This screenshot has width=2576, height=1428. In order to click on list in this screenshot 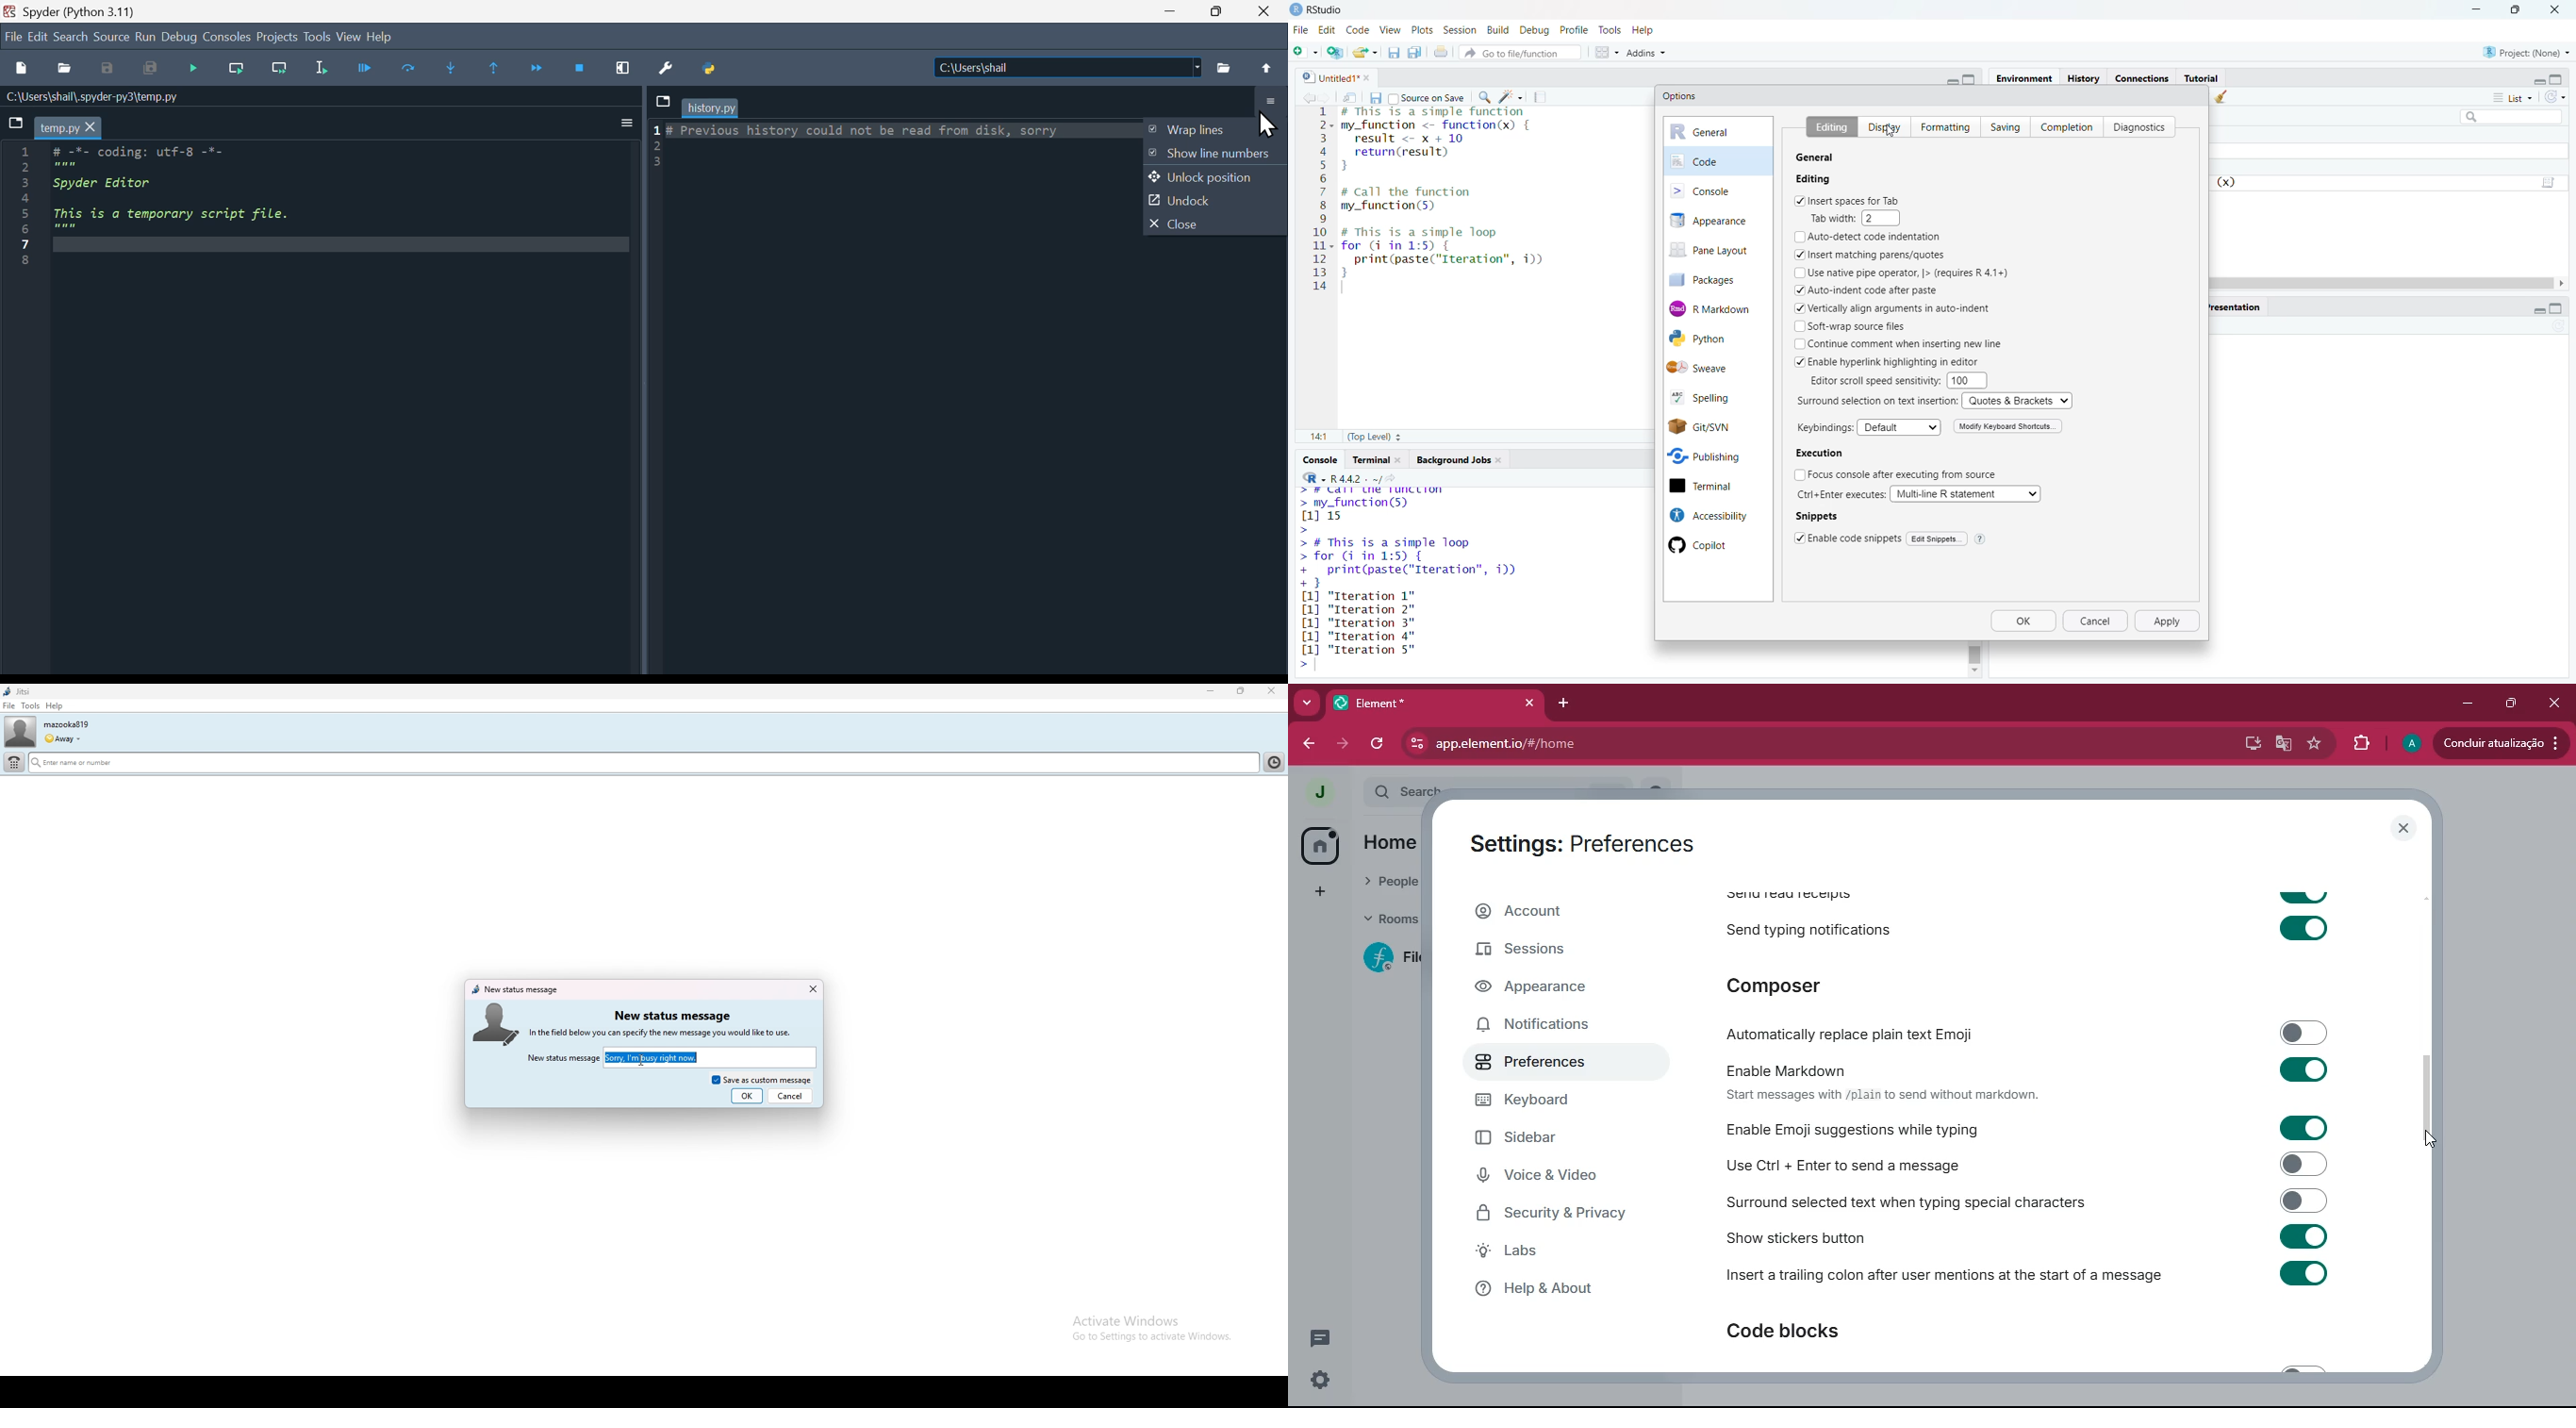, I will do `click(2512, 100)`.